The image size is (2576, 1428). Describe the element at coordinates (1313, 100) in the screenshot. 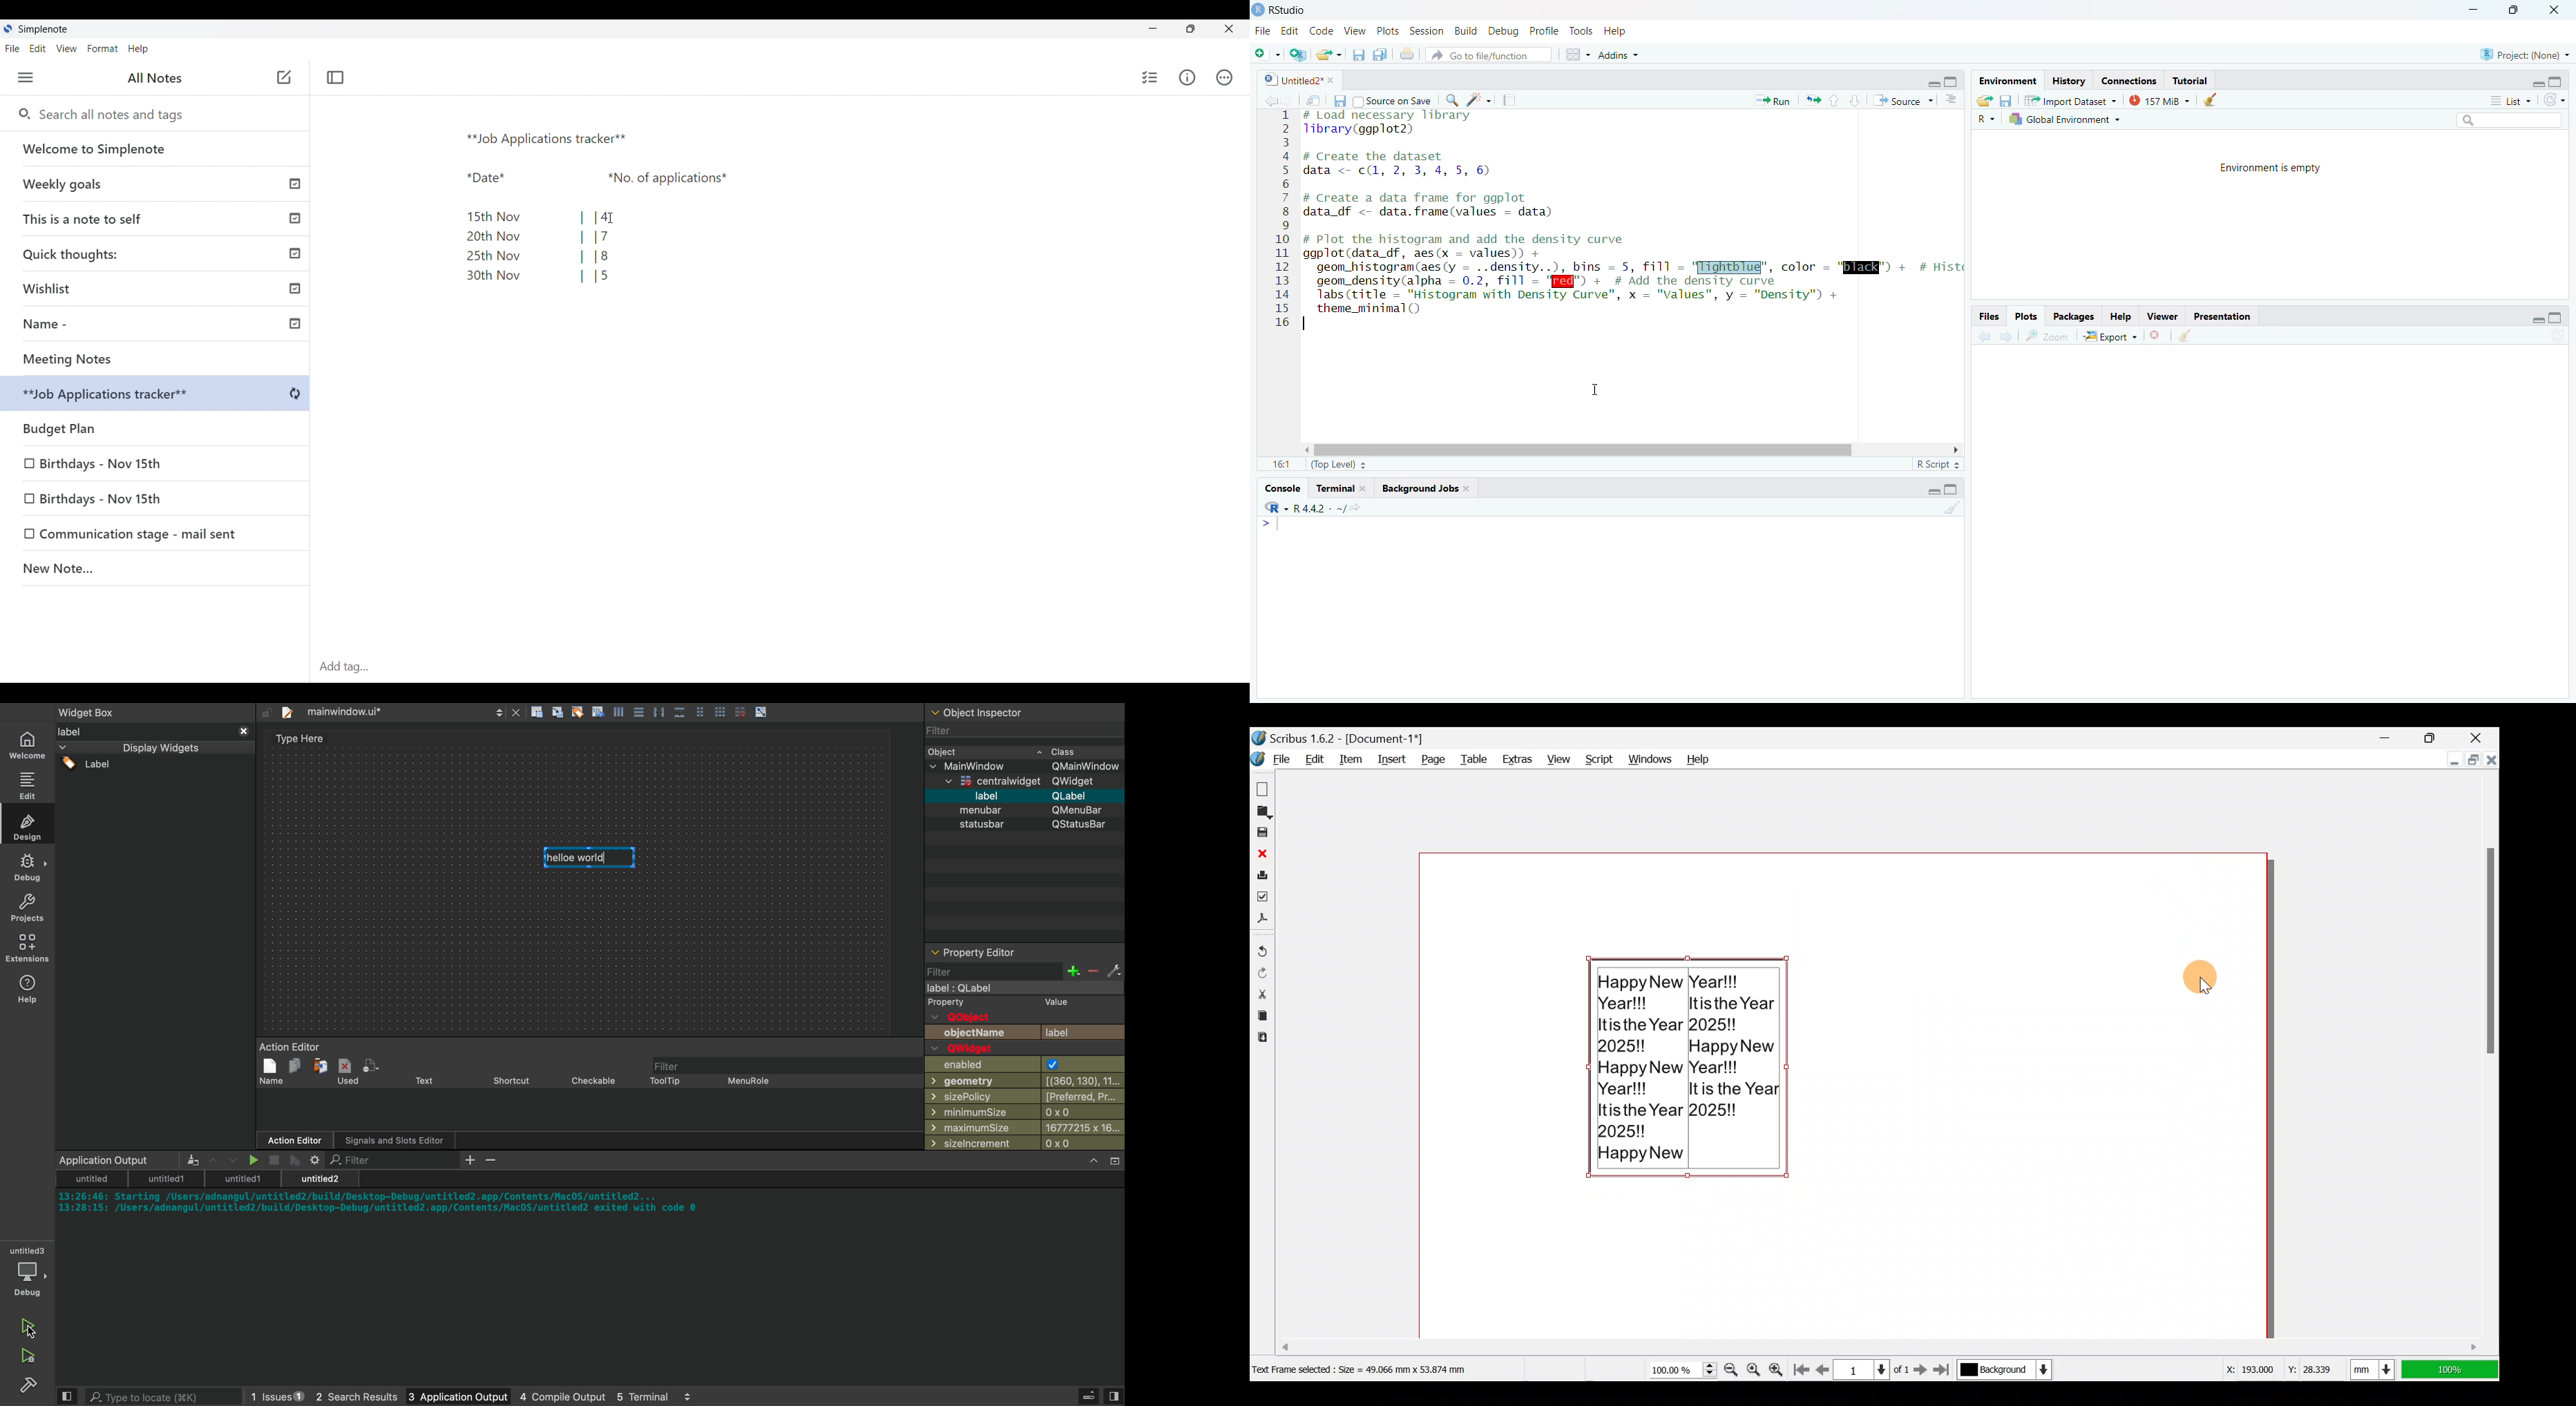

I see `show in new window` at that location.